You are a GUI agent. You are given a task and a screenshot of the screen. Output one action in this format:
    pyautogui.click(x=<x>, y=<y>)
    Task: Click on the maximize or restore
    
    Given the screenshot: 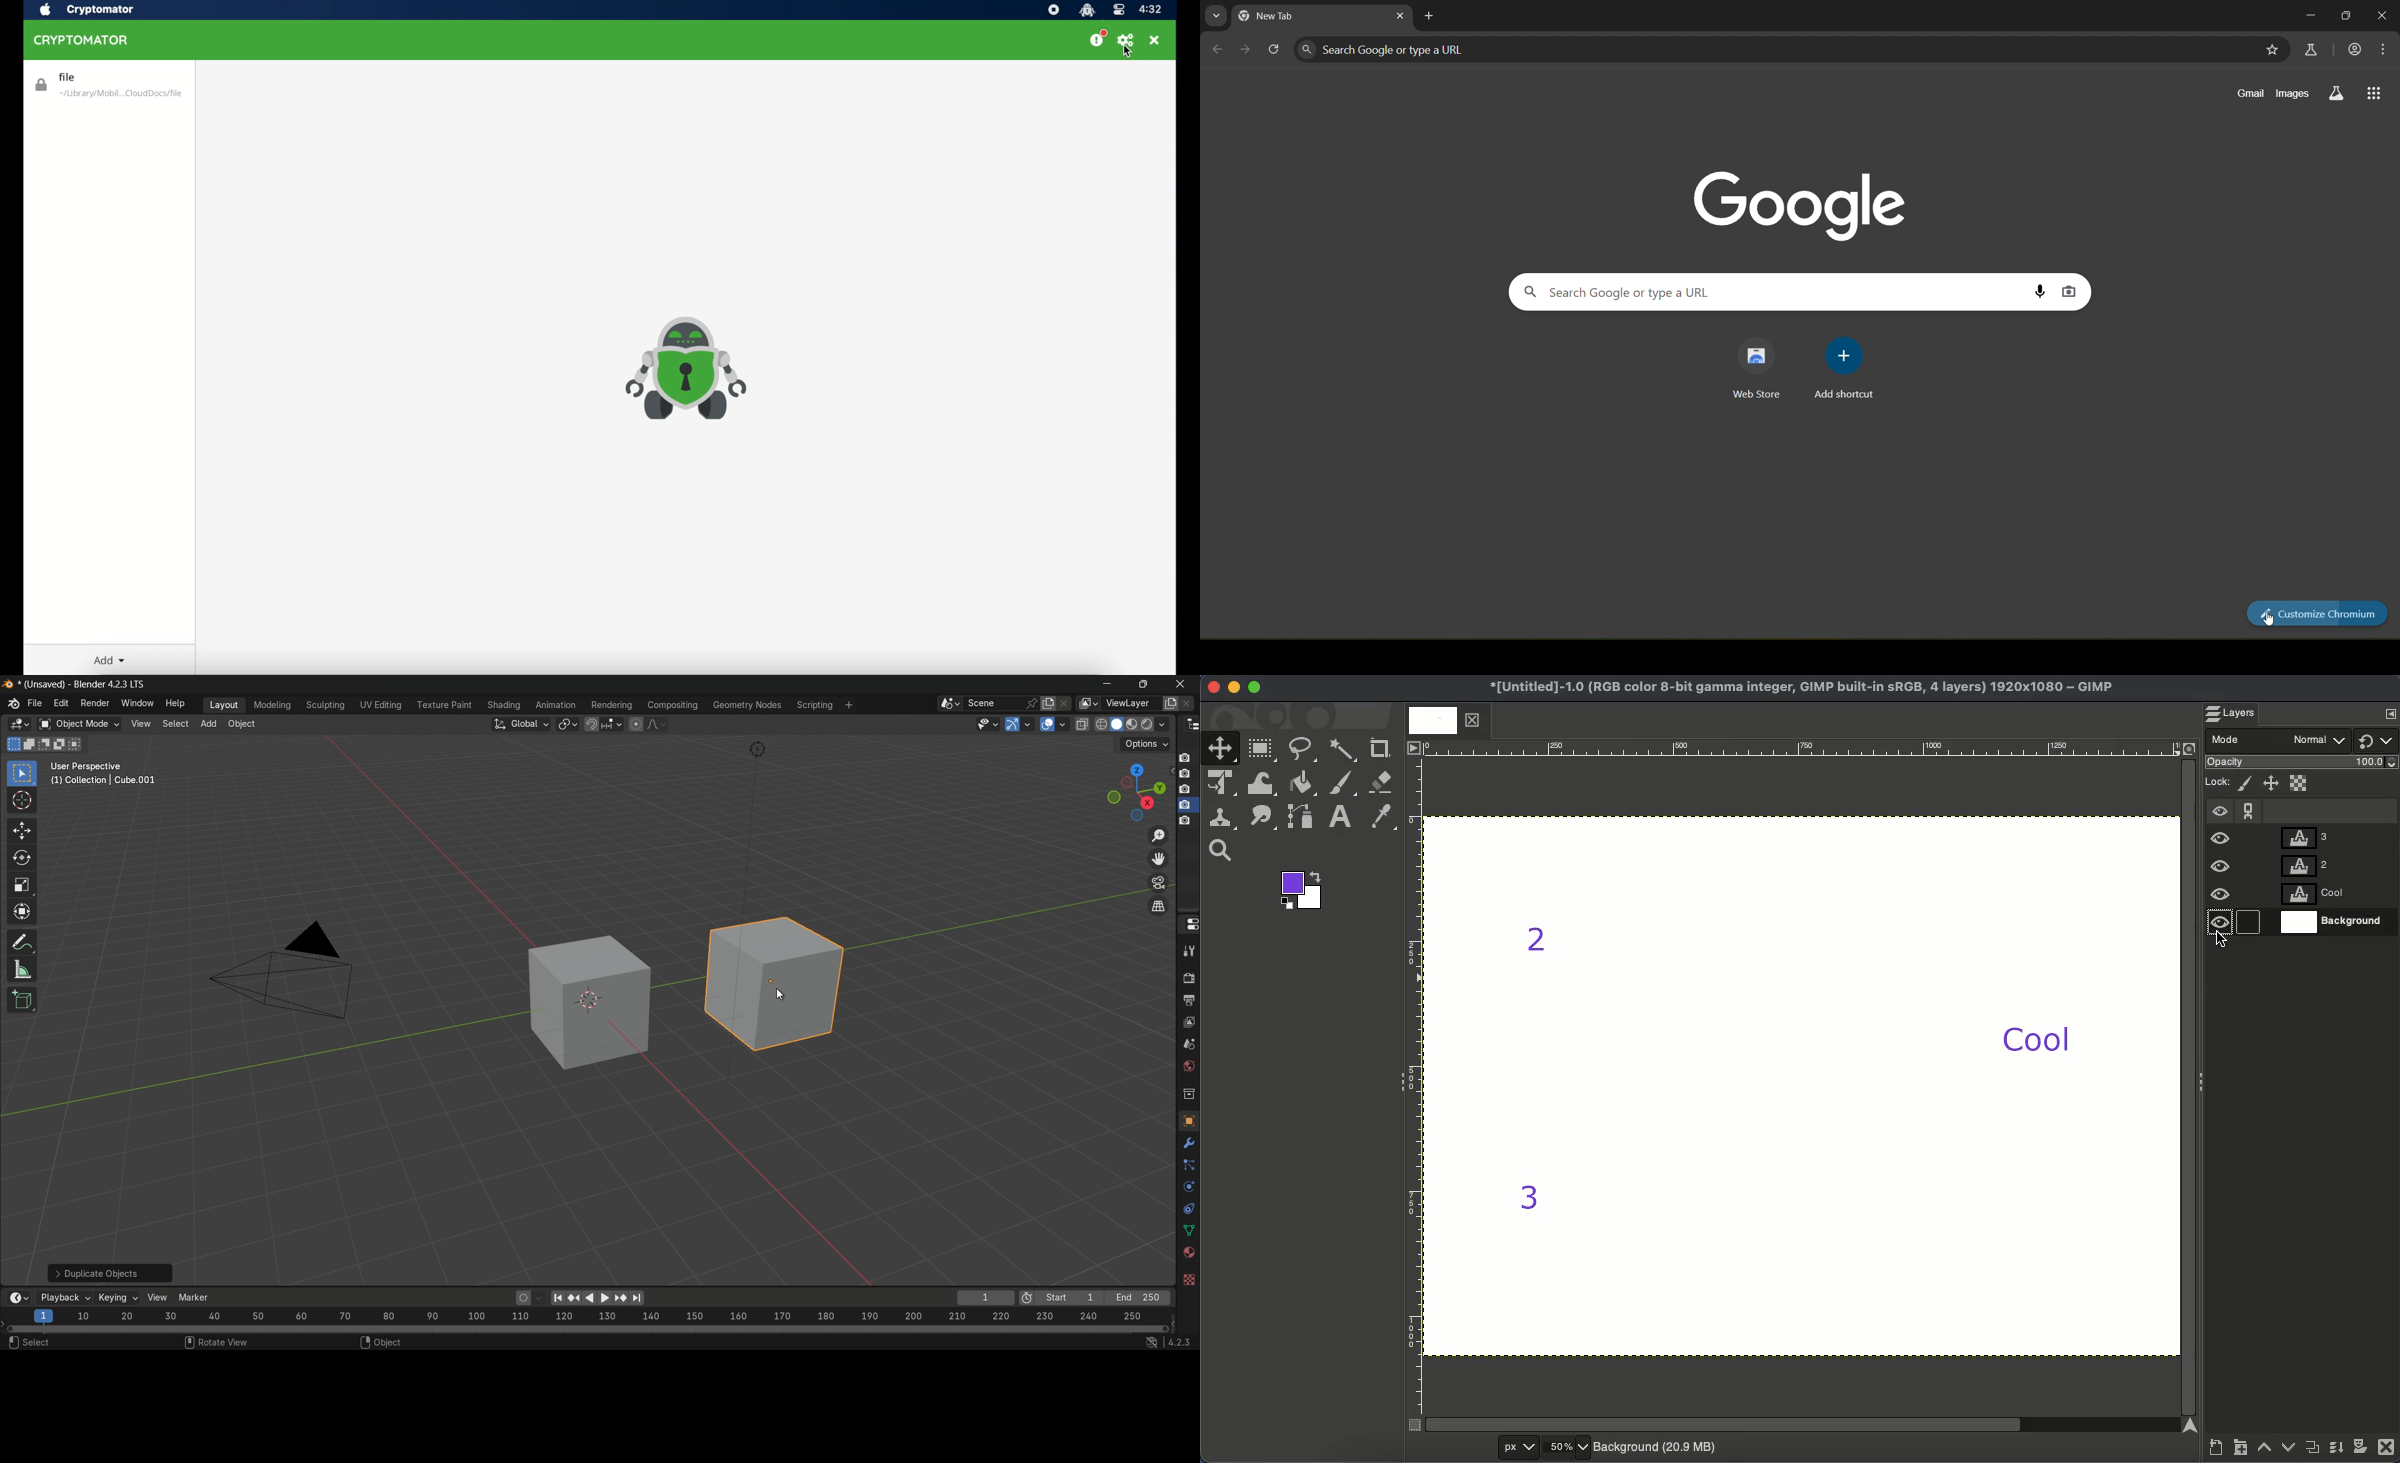 What is the action you would take?
    pyautogui.click(x=1142, y=683)
    